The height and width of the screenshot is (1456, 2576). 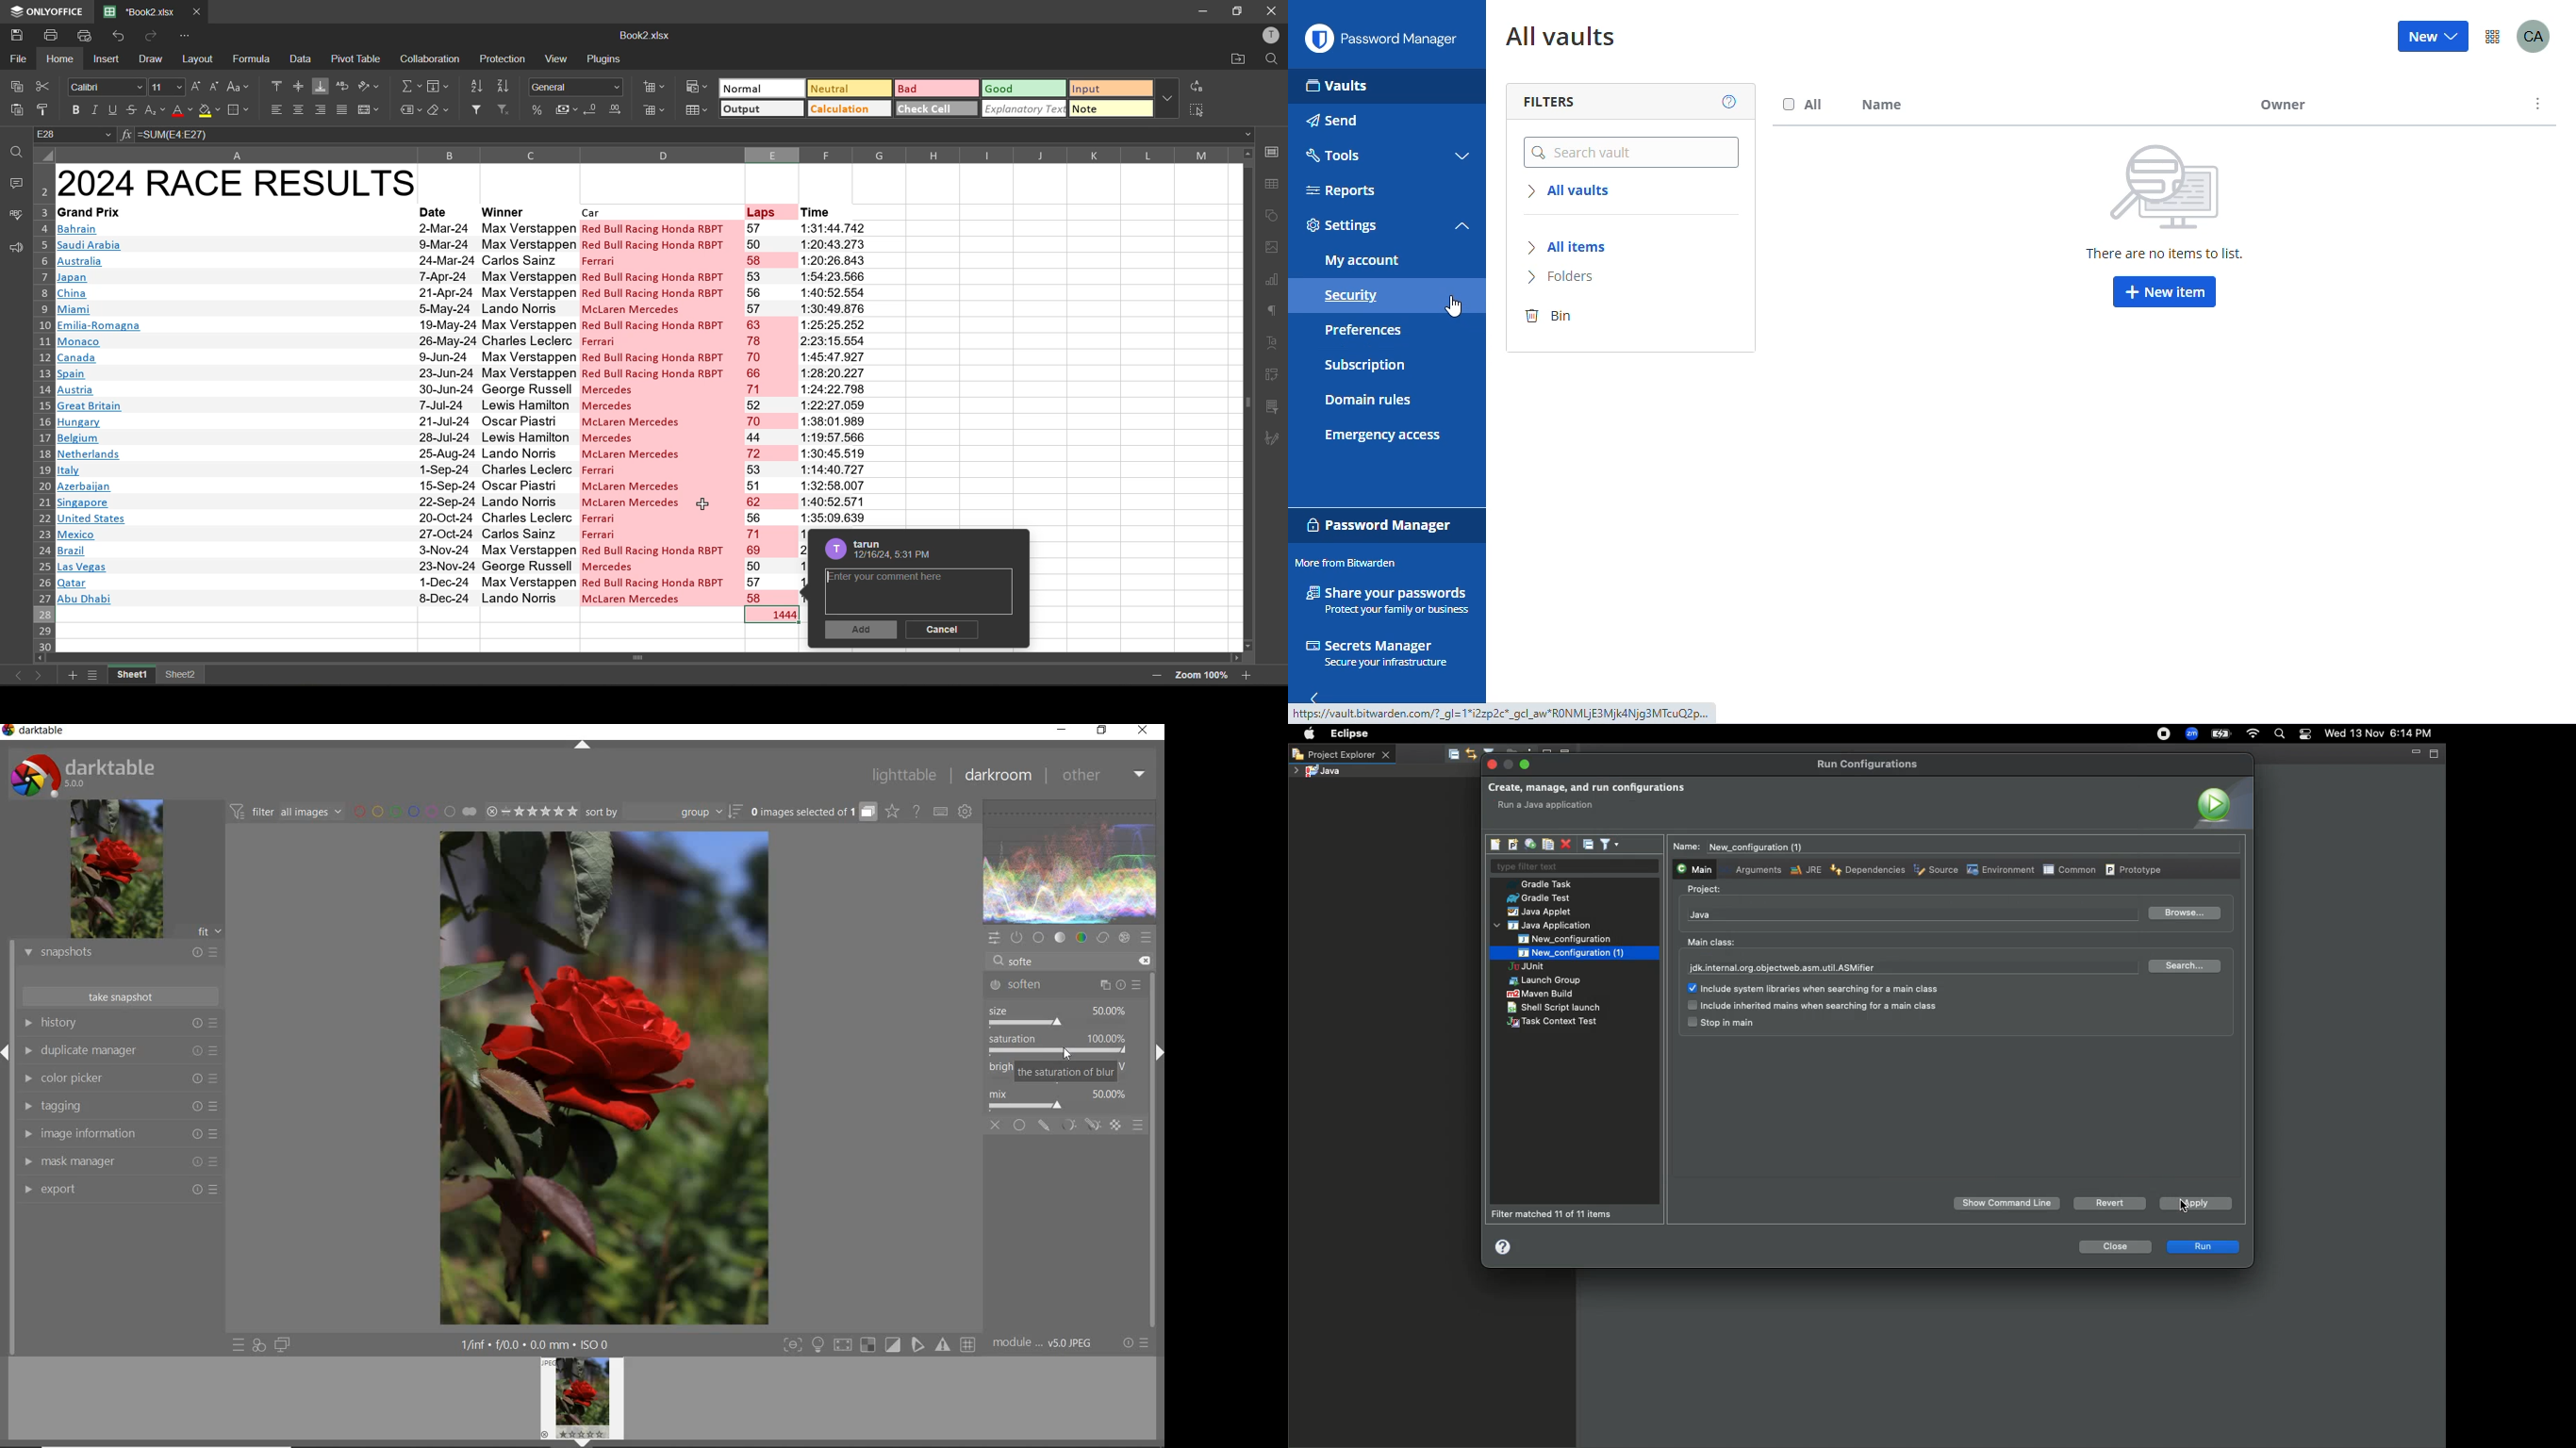 I want to click on filter images by color labels, so click(x=413, y=813).